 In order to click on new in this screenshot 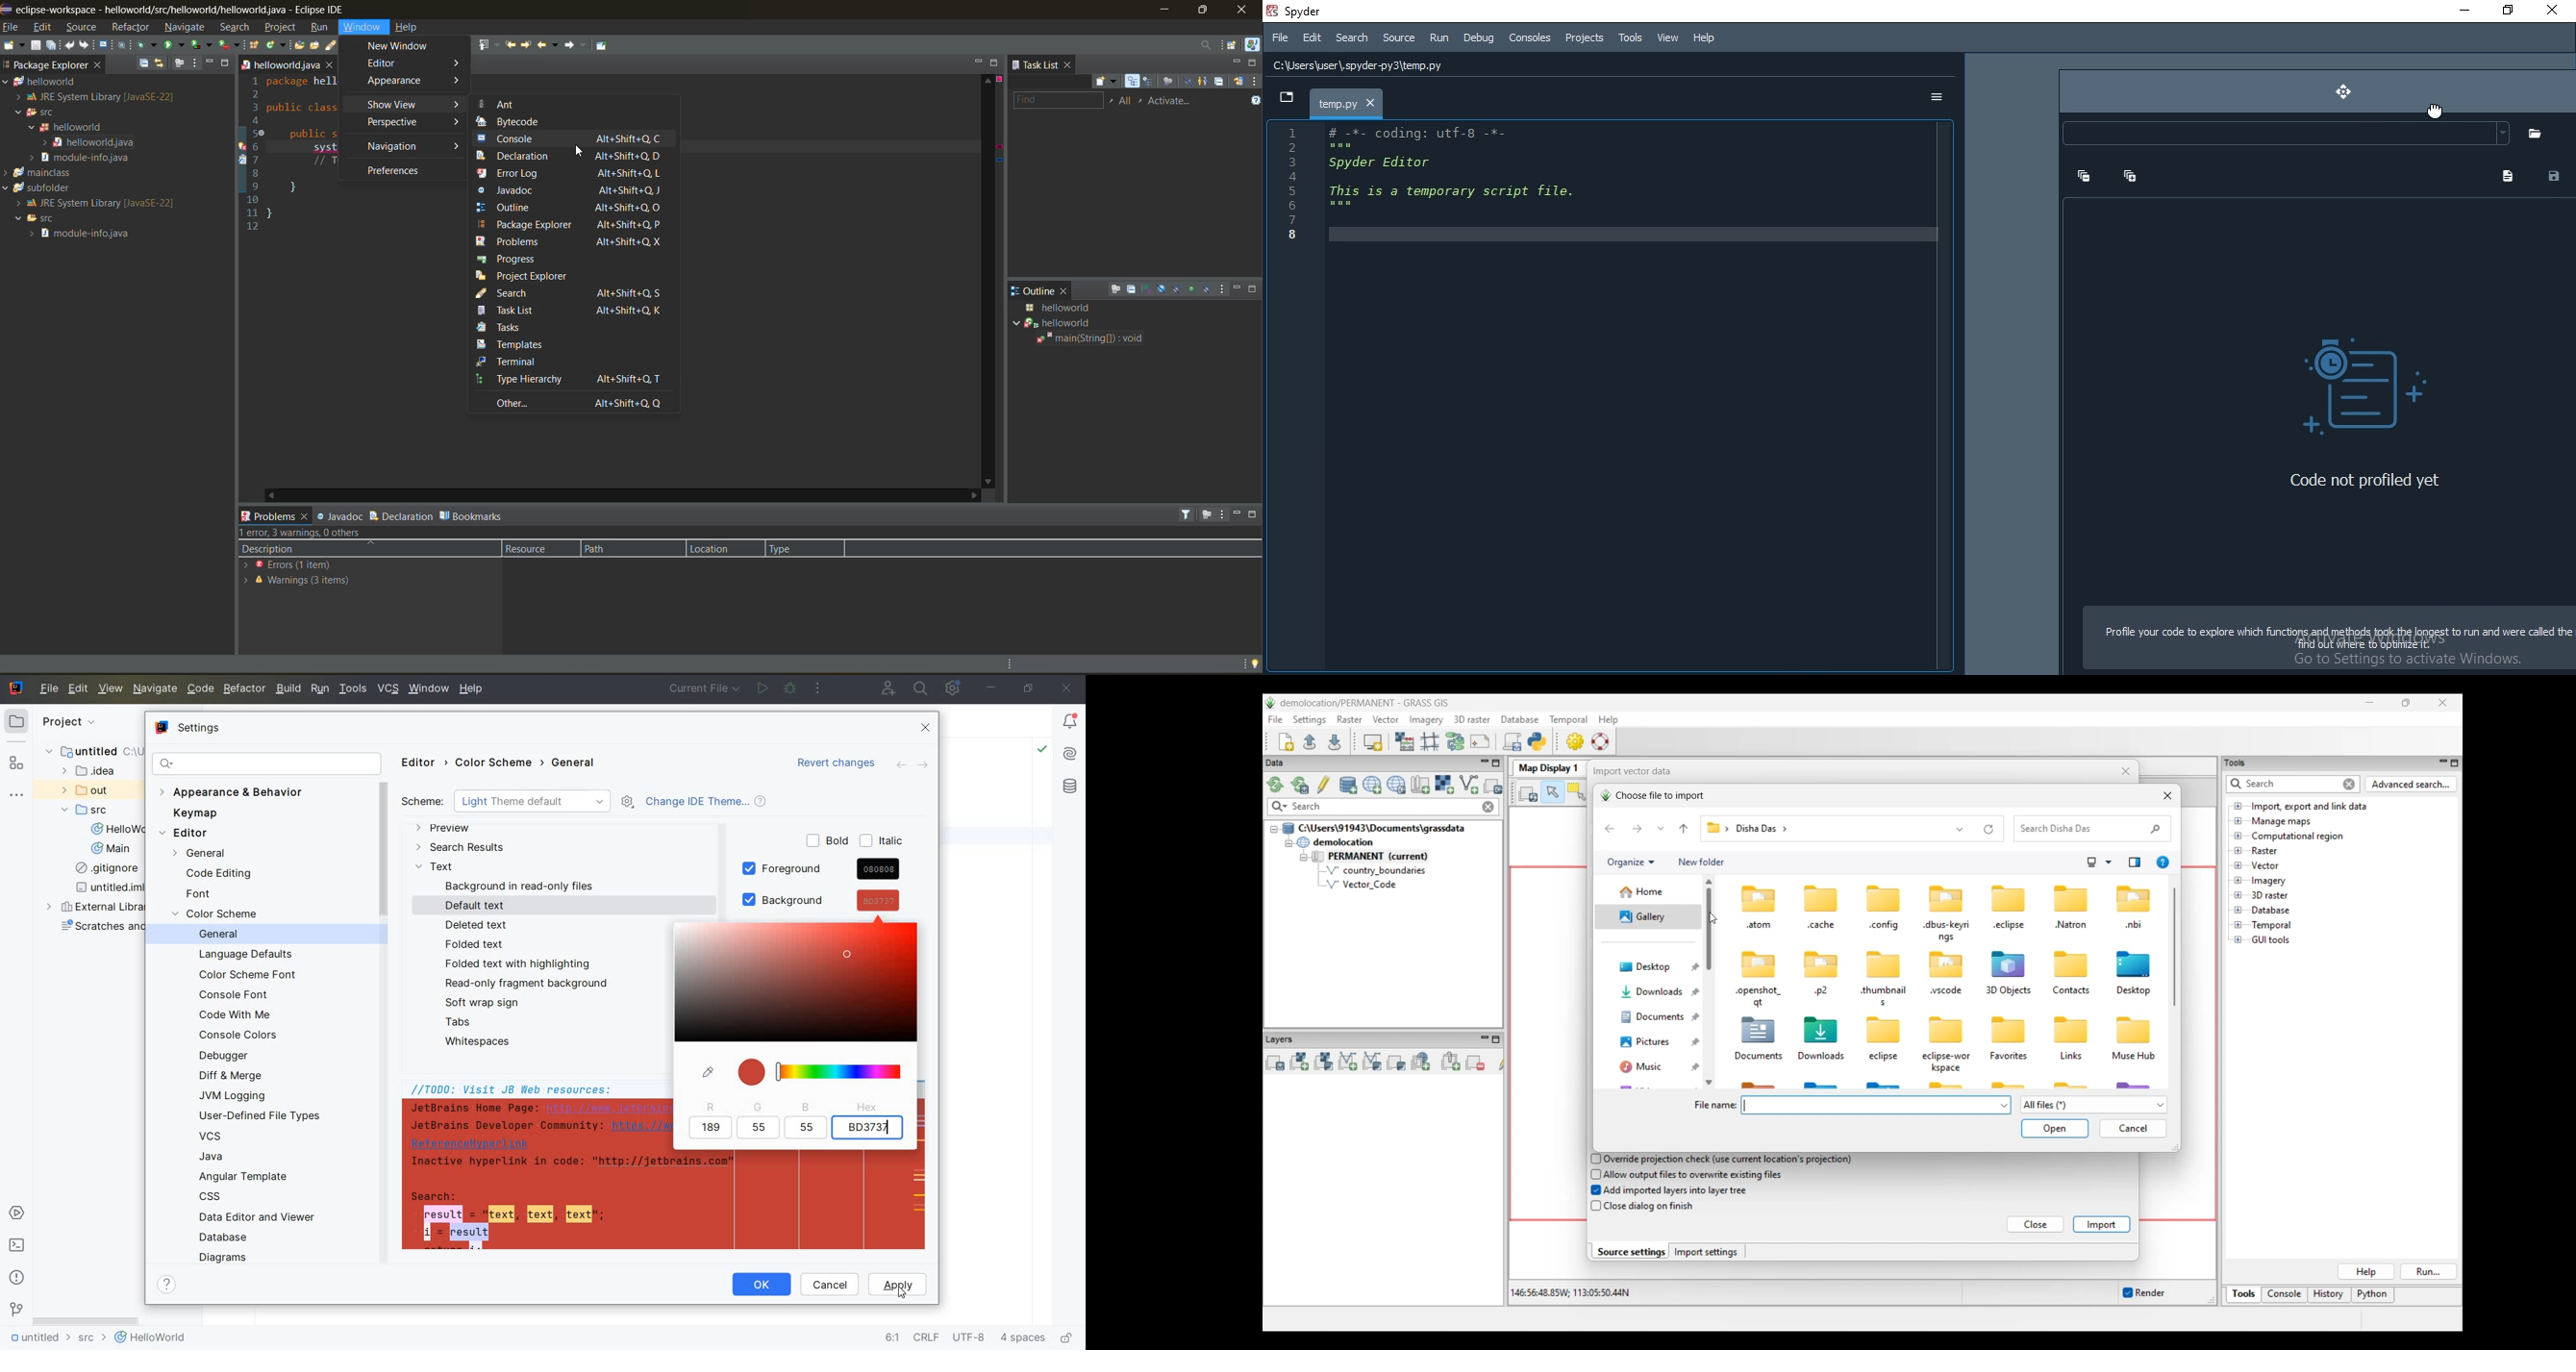, I will do `click(18, 46)`.